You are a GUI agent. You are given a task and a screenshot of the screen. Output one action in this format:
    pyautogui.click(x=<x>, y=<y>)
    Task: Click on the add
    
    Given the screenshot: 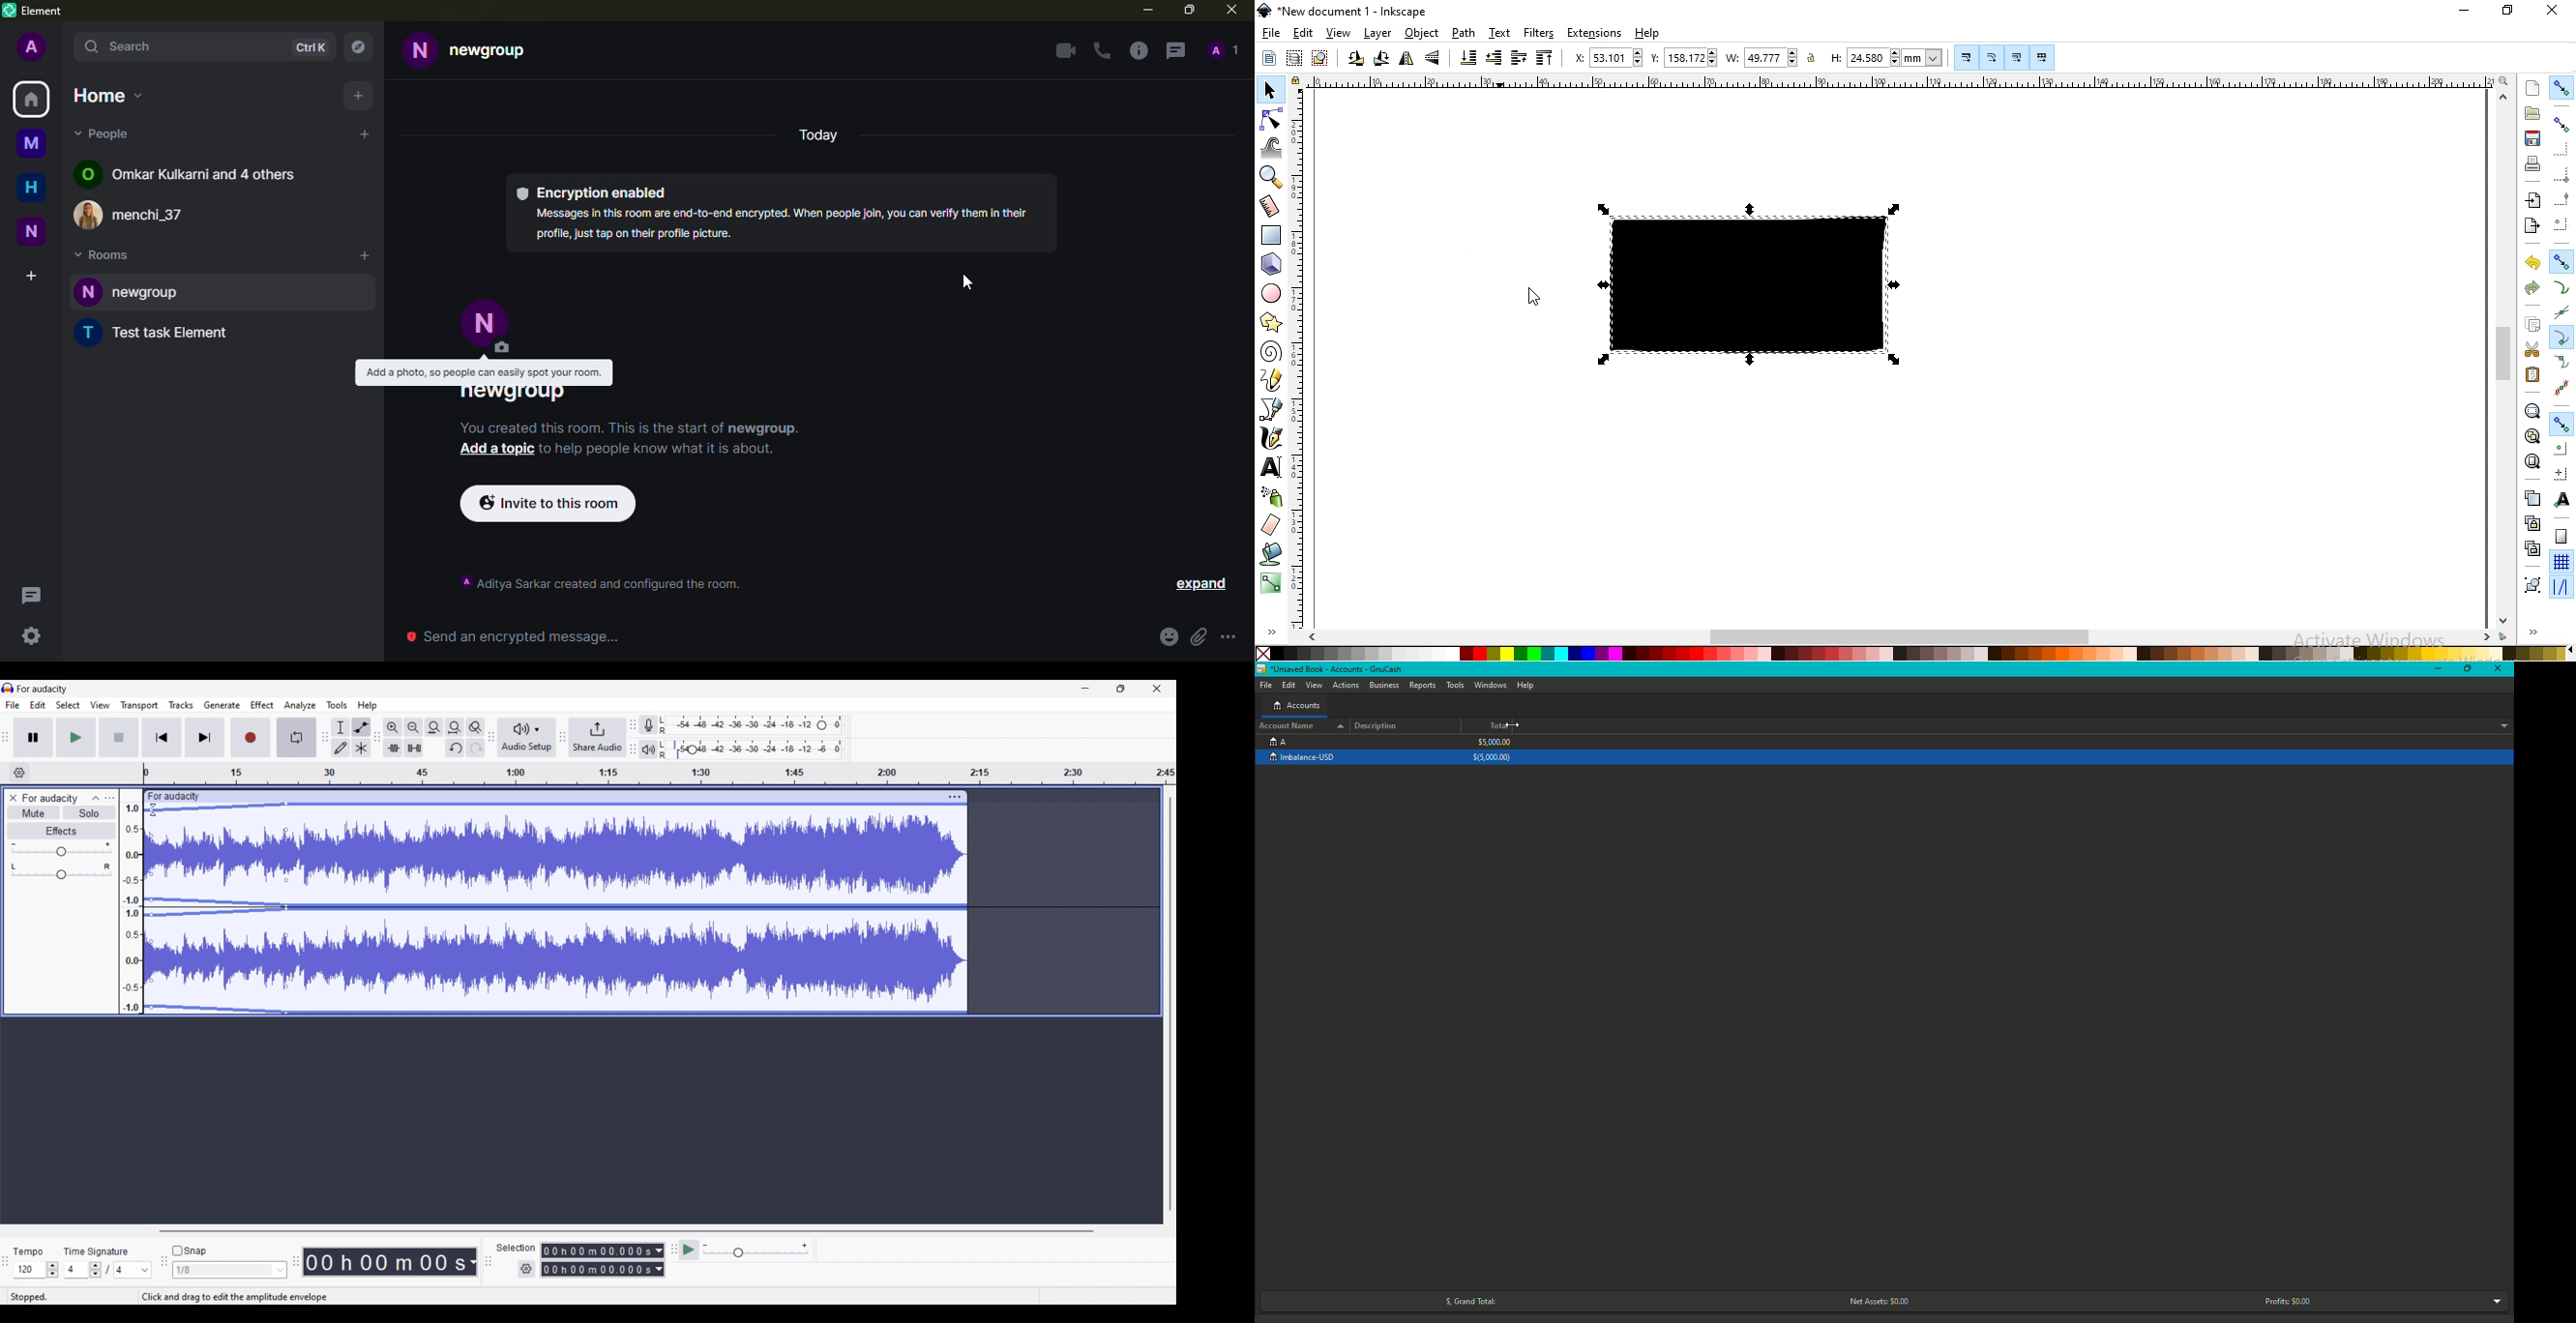 What is the action you would take?
    pyautogui.click(x=364, y=255)
    